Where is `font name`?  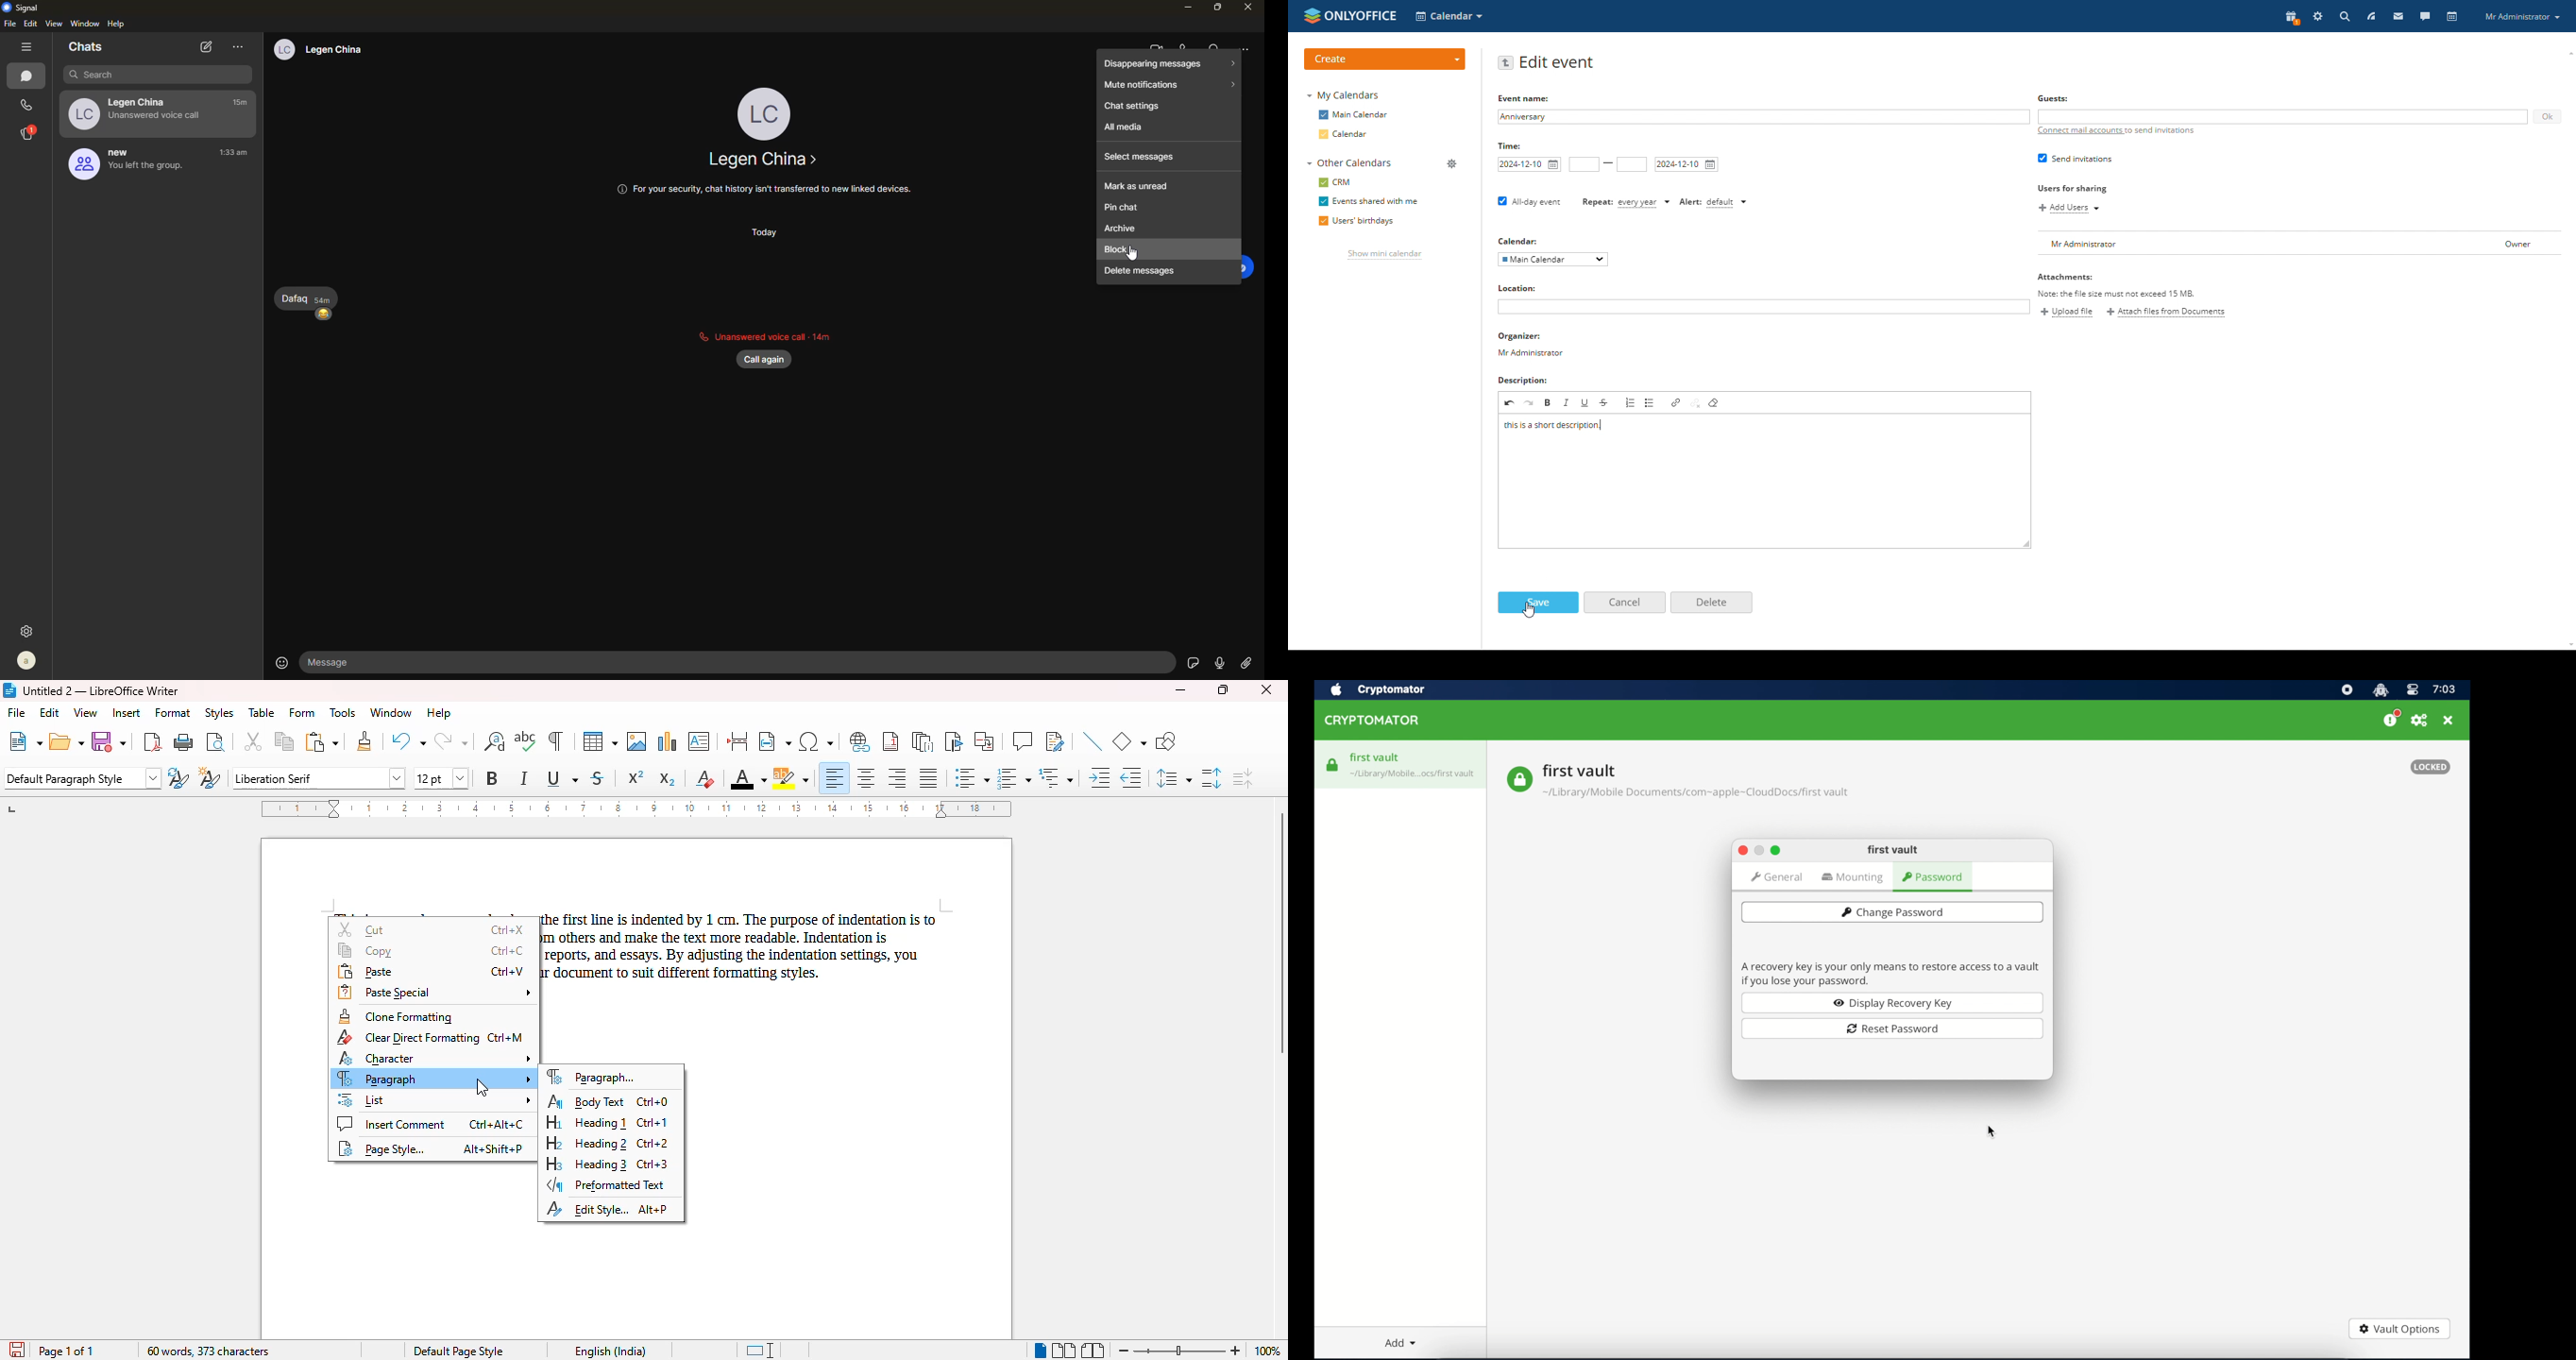
font name is located at coordinates (319, 777).